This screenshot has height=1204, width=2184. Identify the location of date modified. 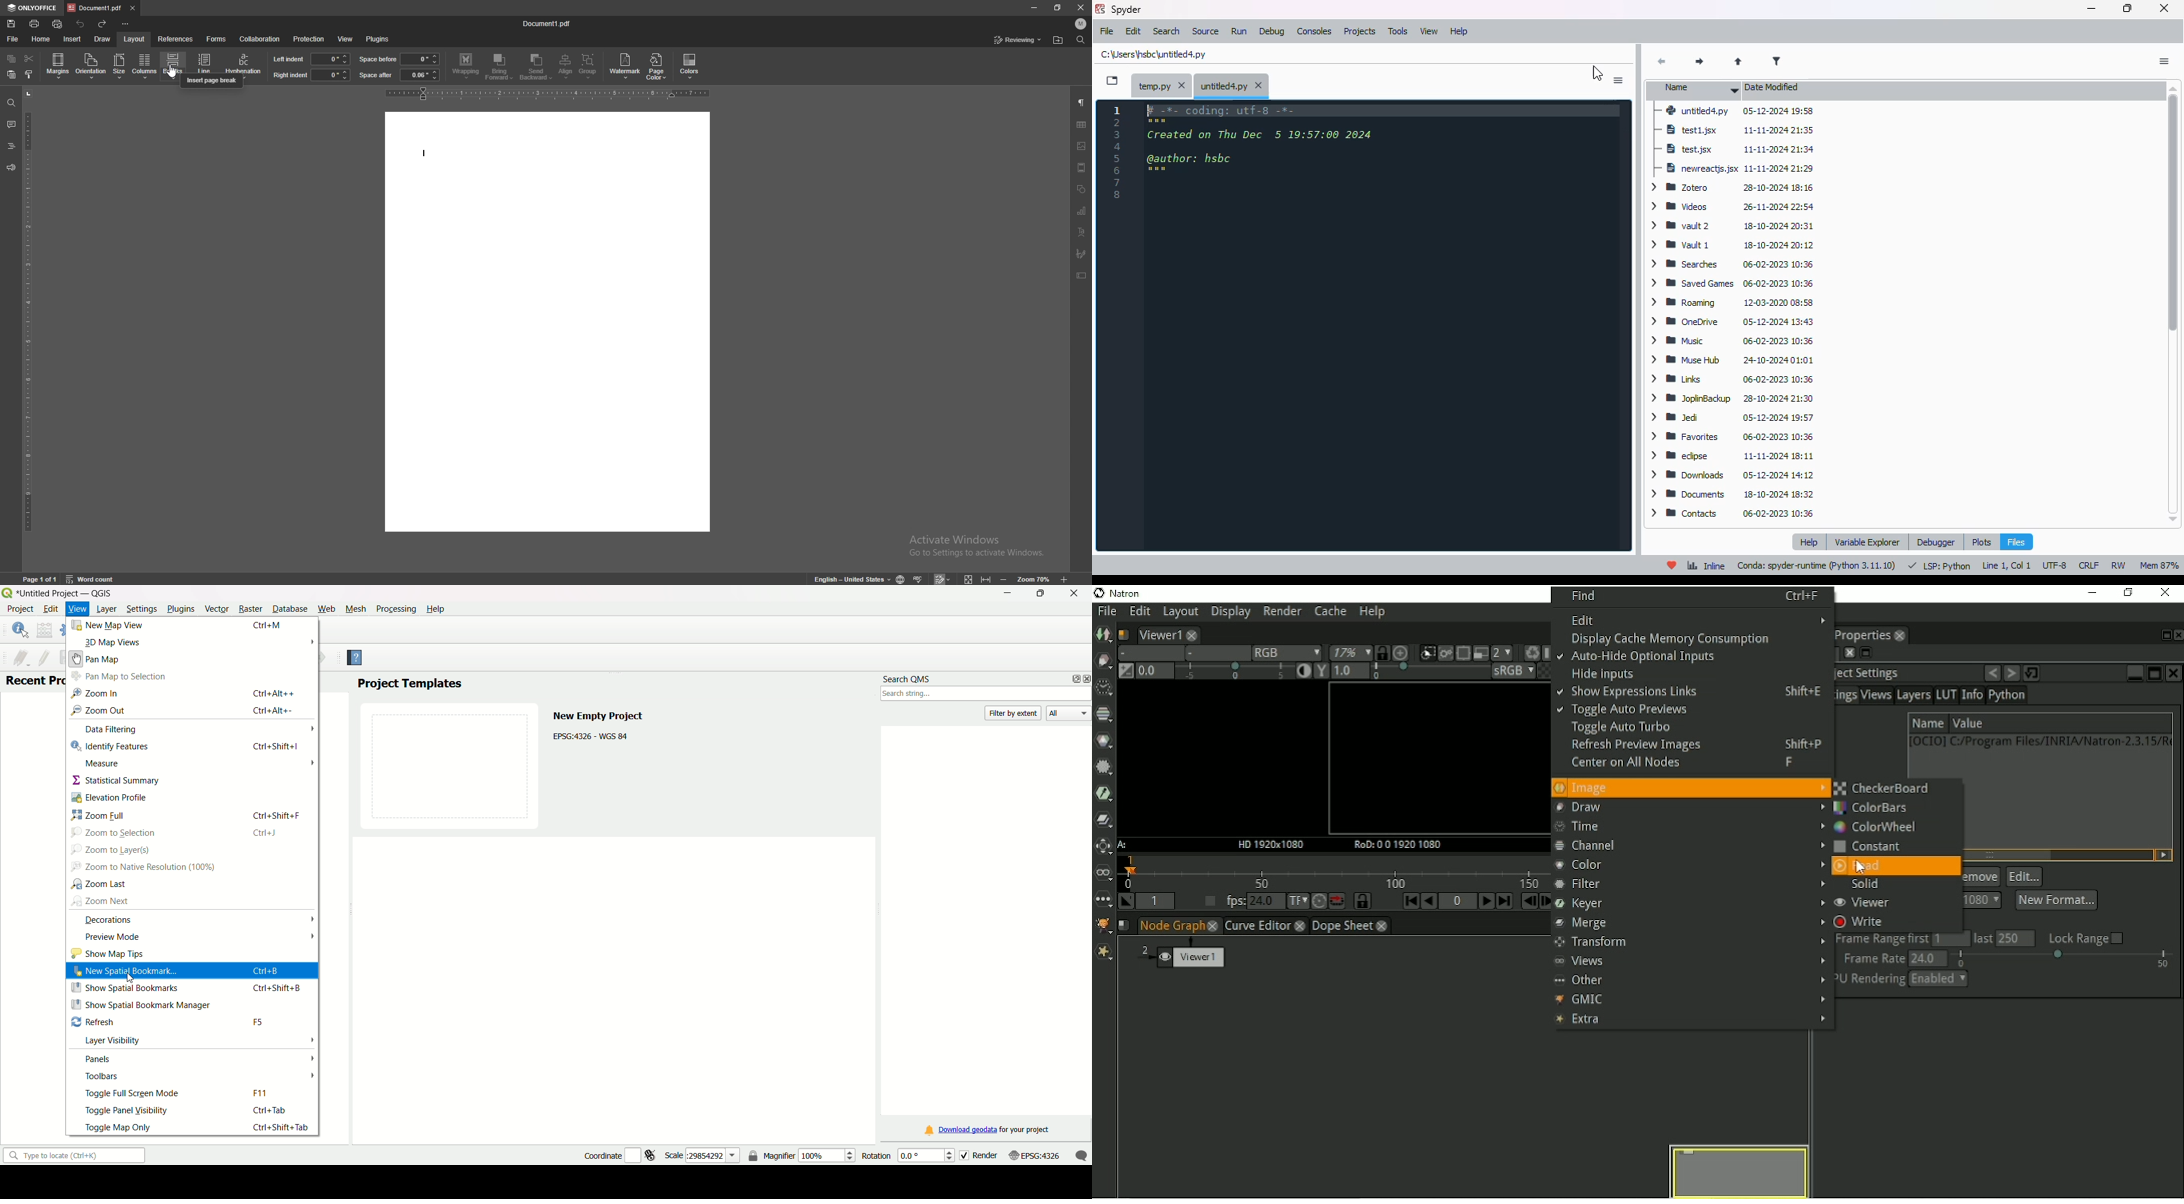
(1779, 130).